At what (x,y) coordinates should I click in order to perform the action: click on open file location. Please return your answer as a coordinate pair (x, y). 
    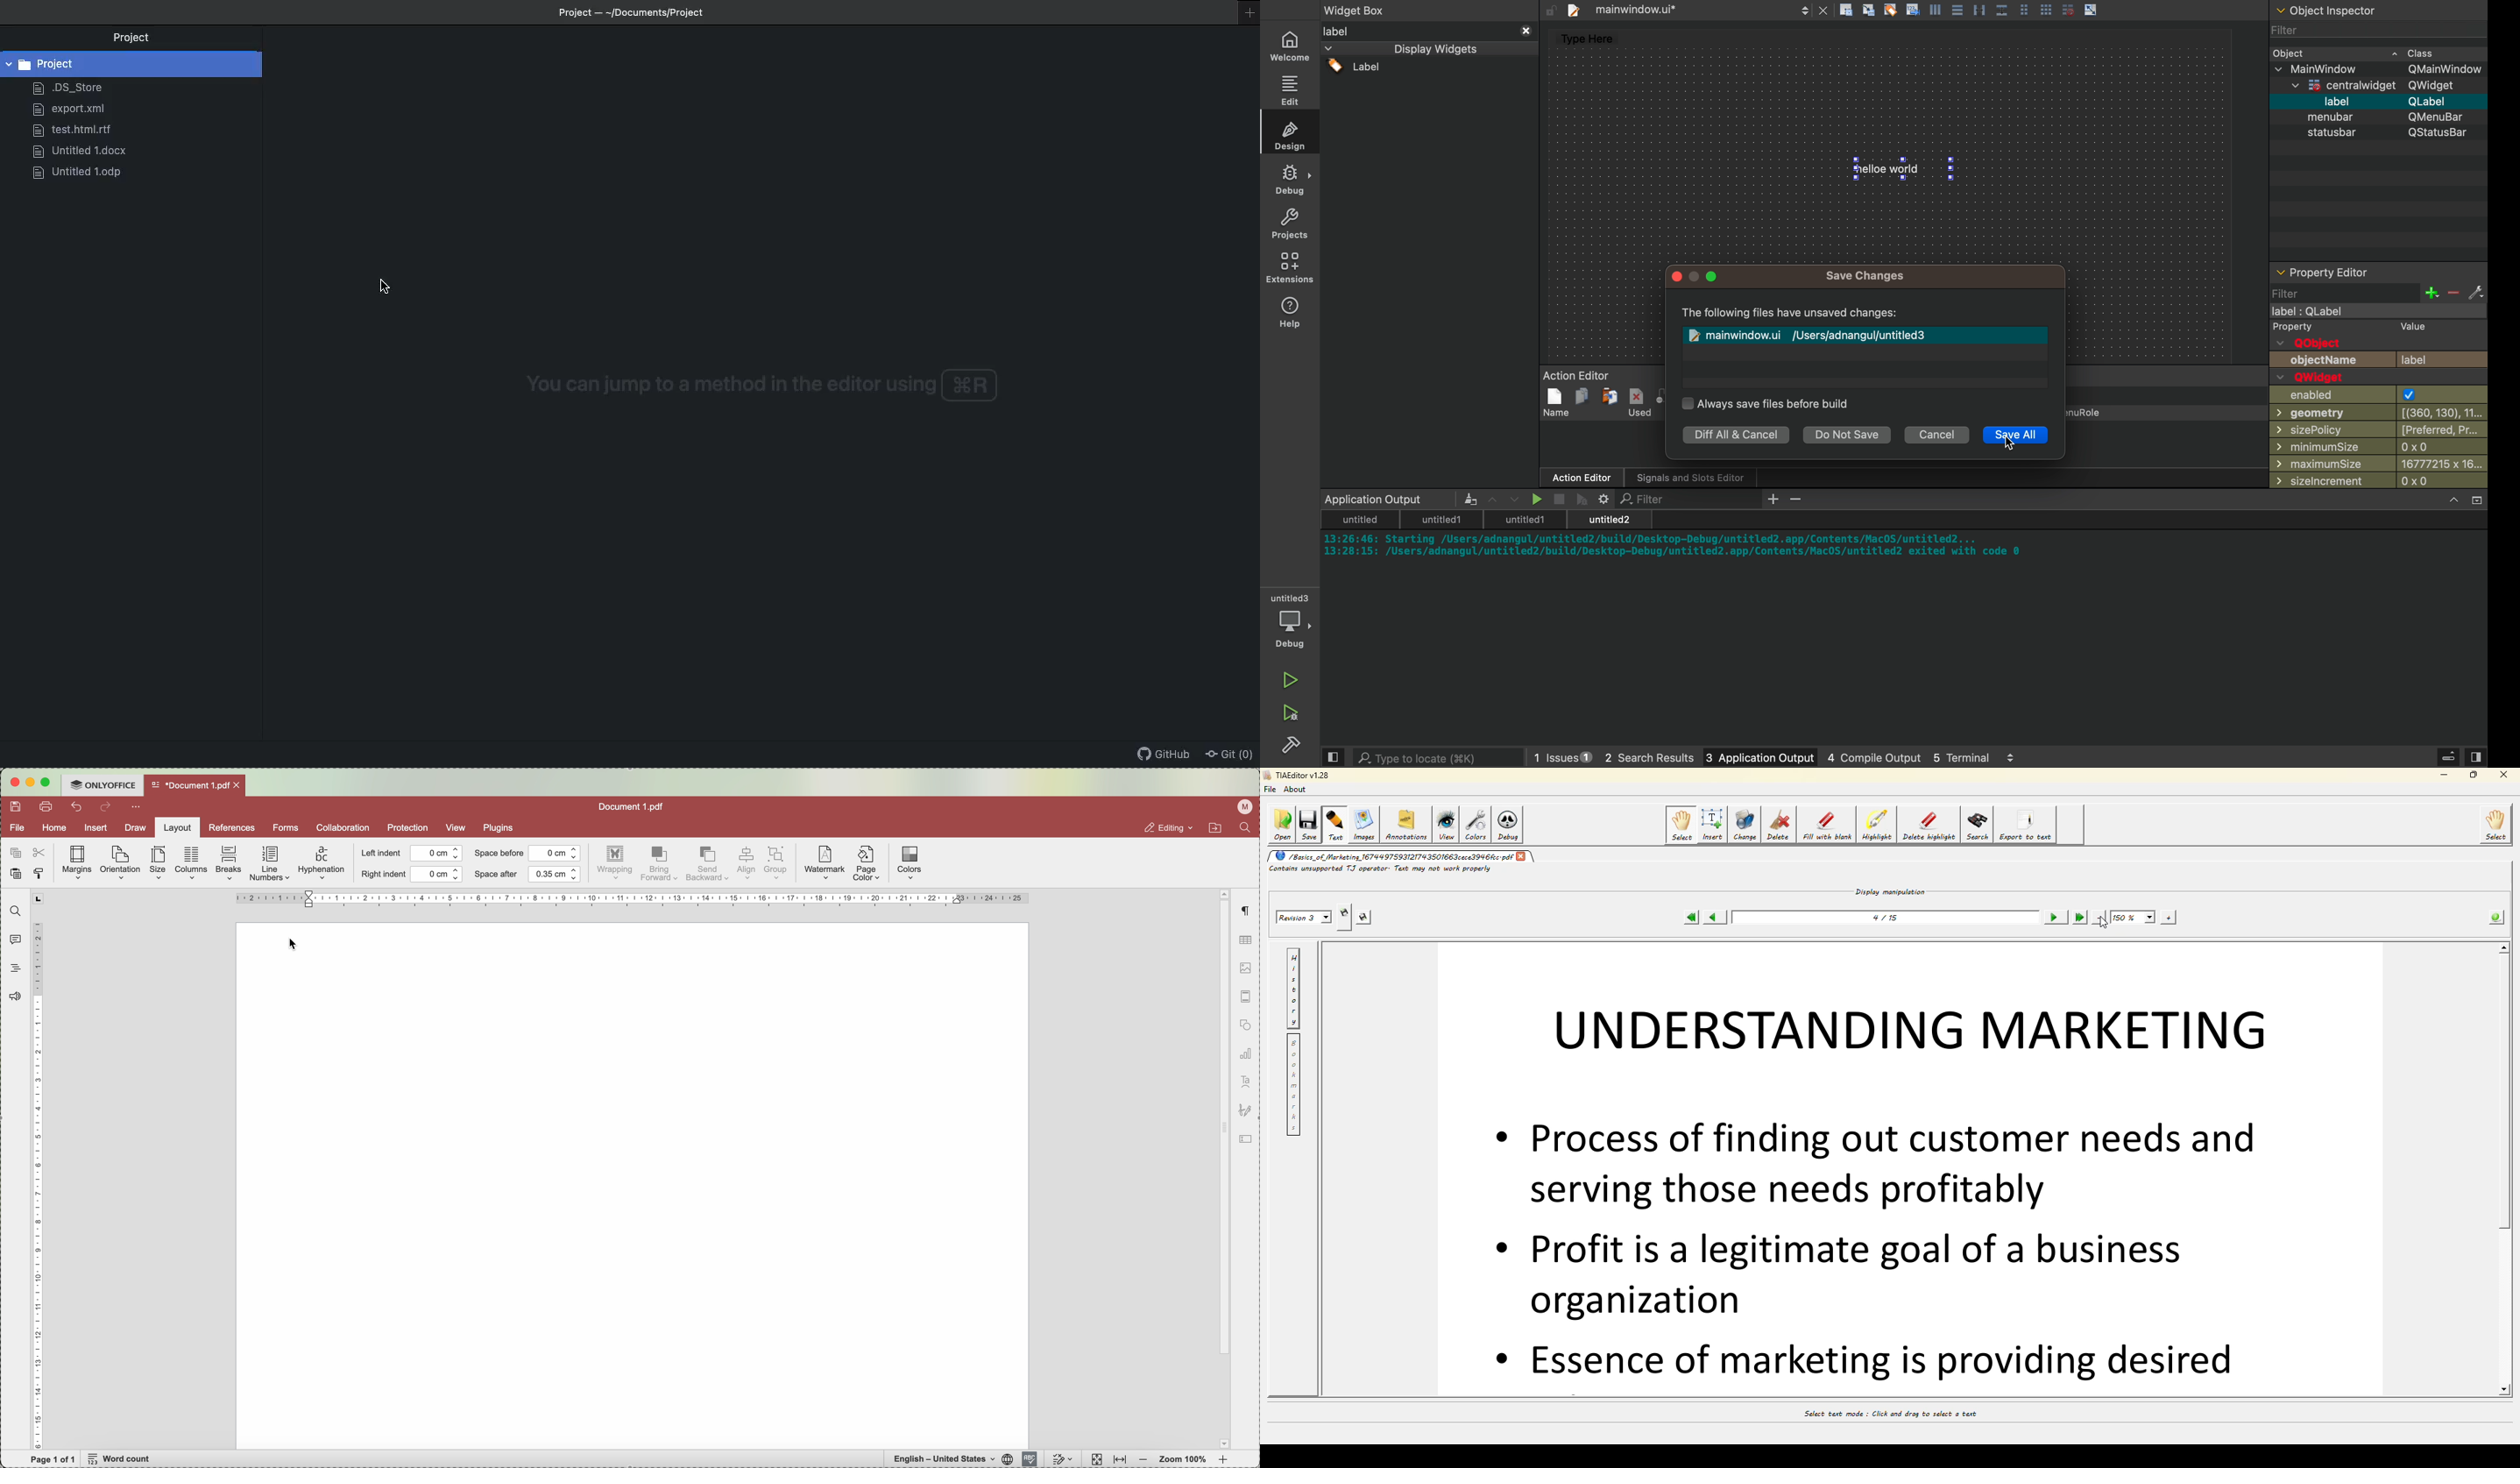
    Looking at the image, I should click on (1213, 829).